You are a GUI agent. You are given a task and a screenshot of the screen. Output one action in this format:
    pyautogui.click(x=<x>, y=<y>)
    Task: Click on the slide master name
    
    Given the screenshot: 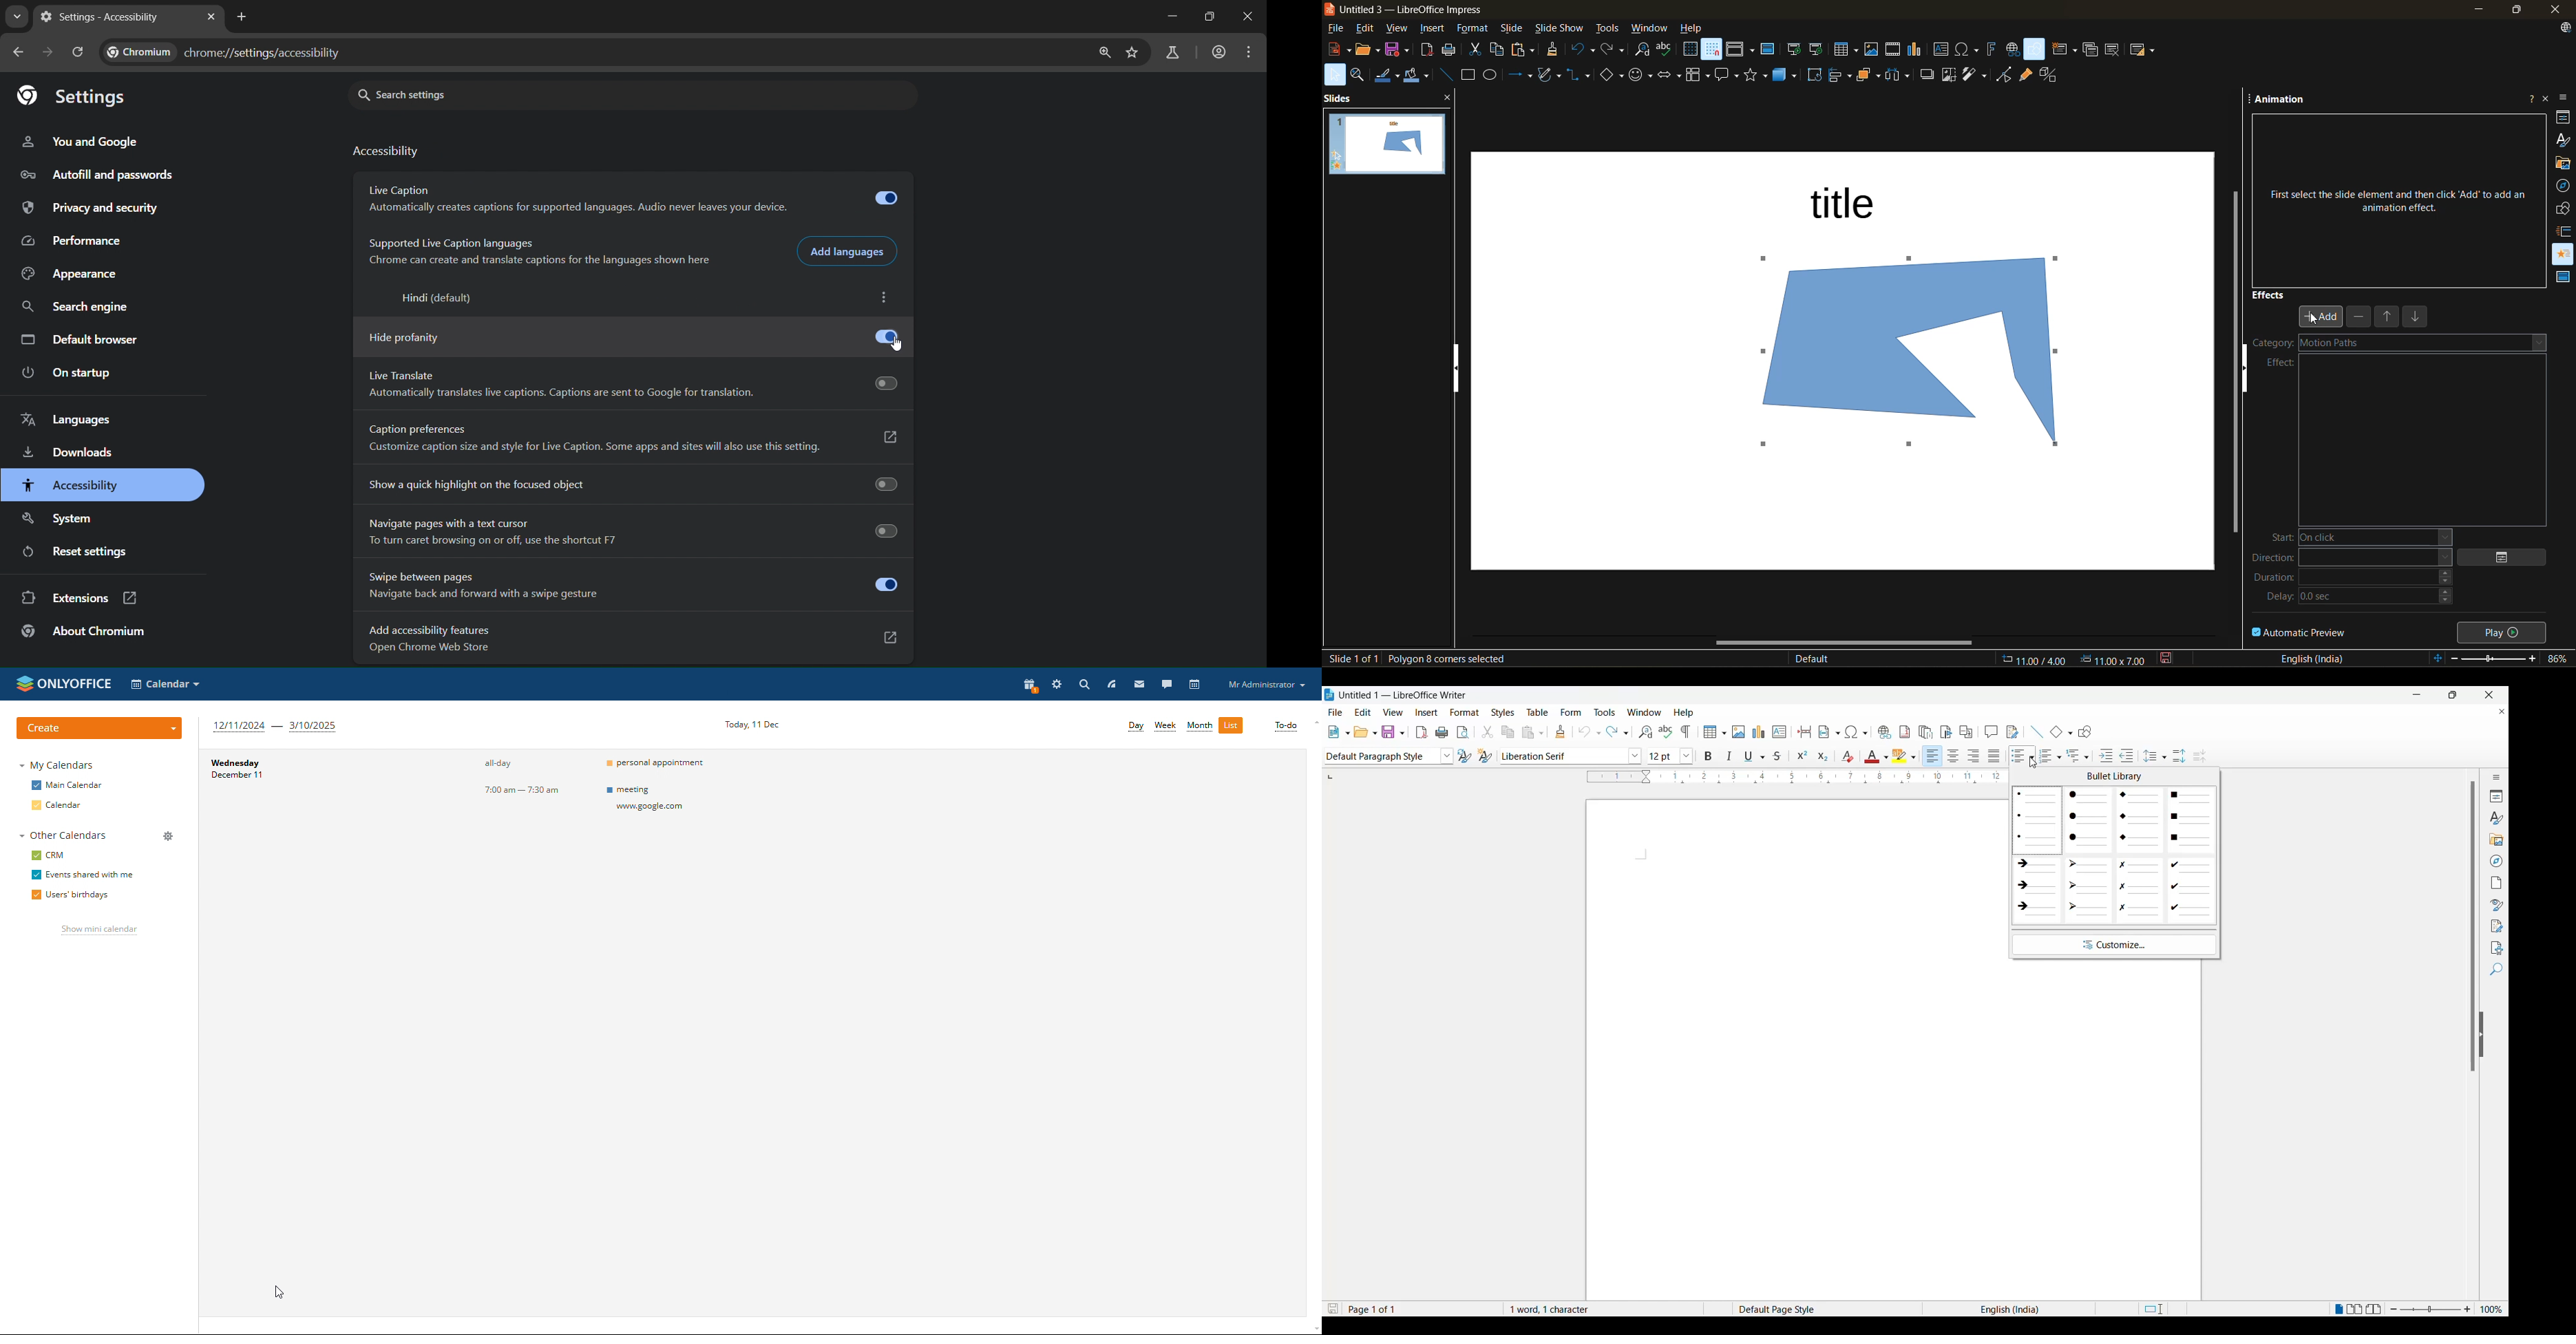 What is the action you would take?
    pyautogui.click(x=1818, y=660)
    